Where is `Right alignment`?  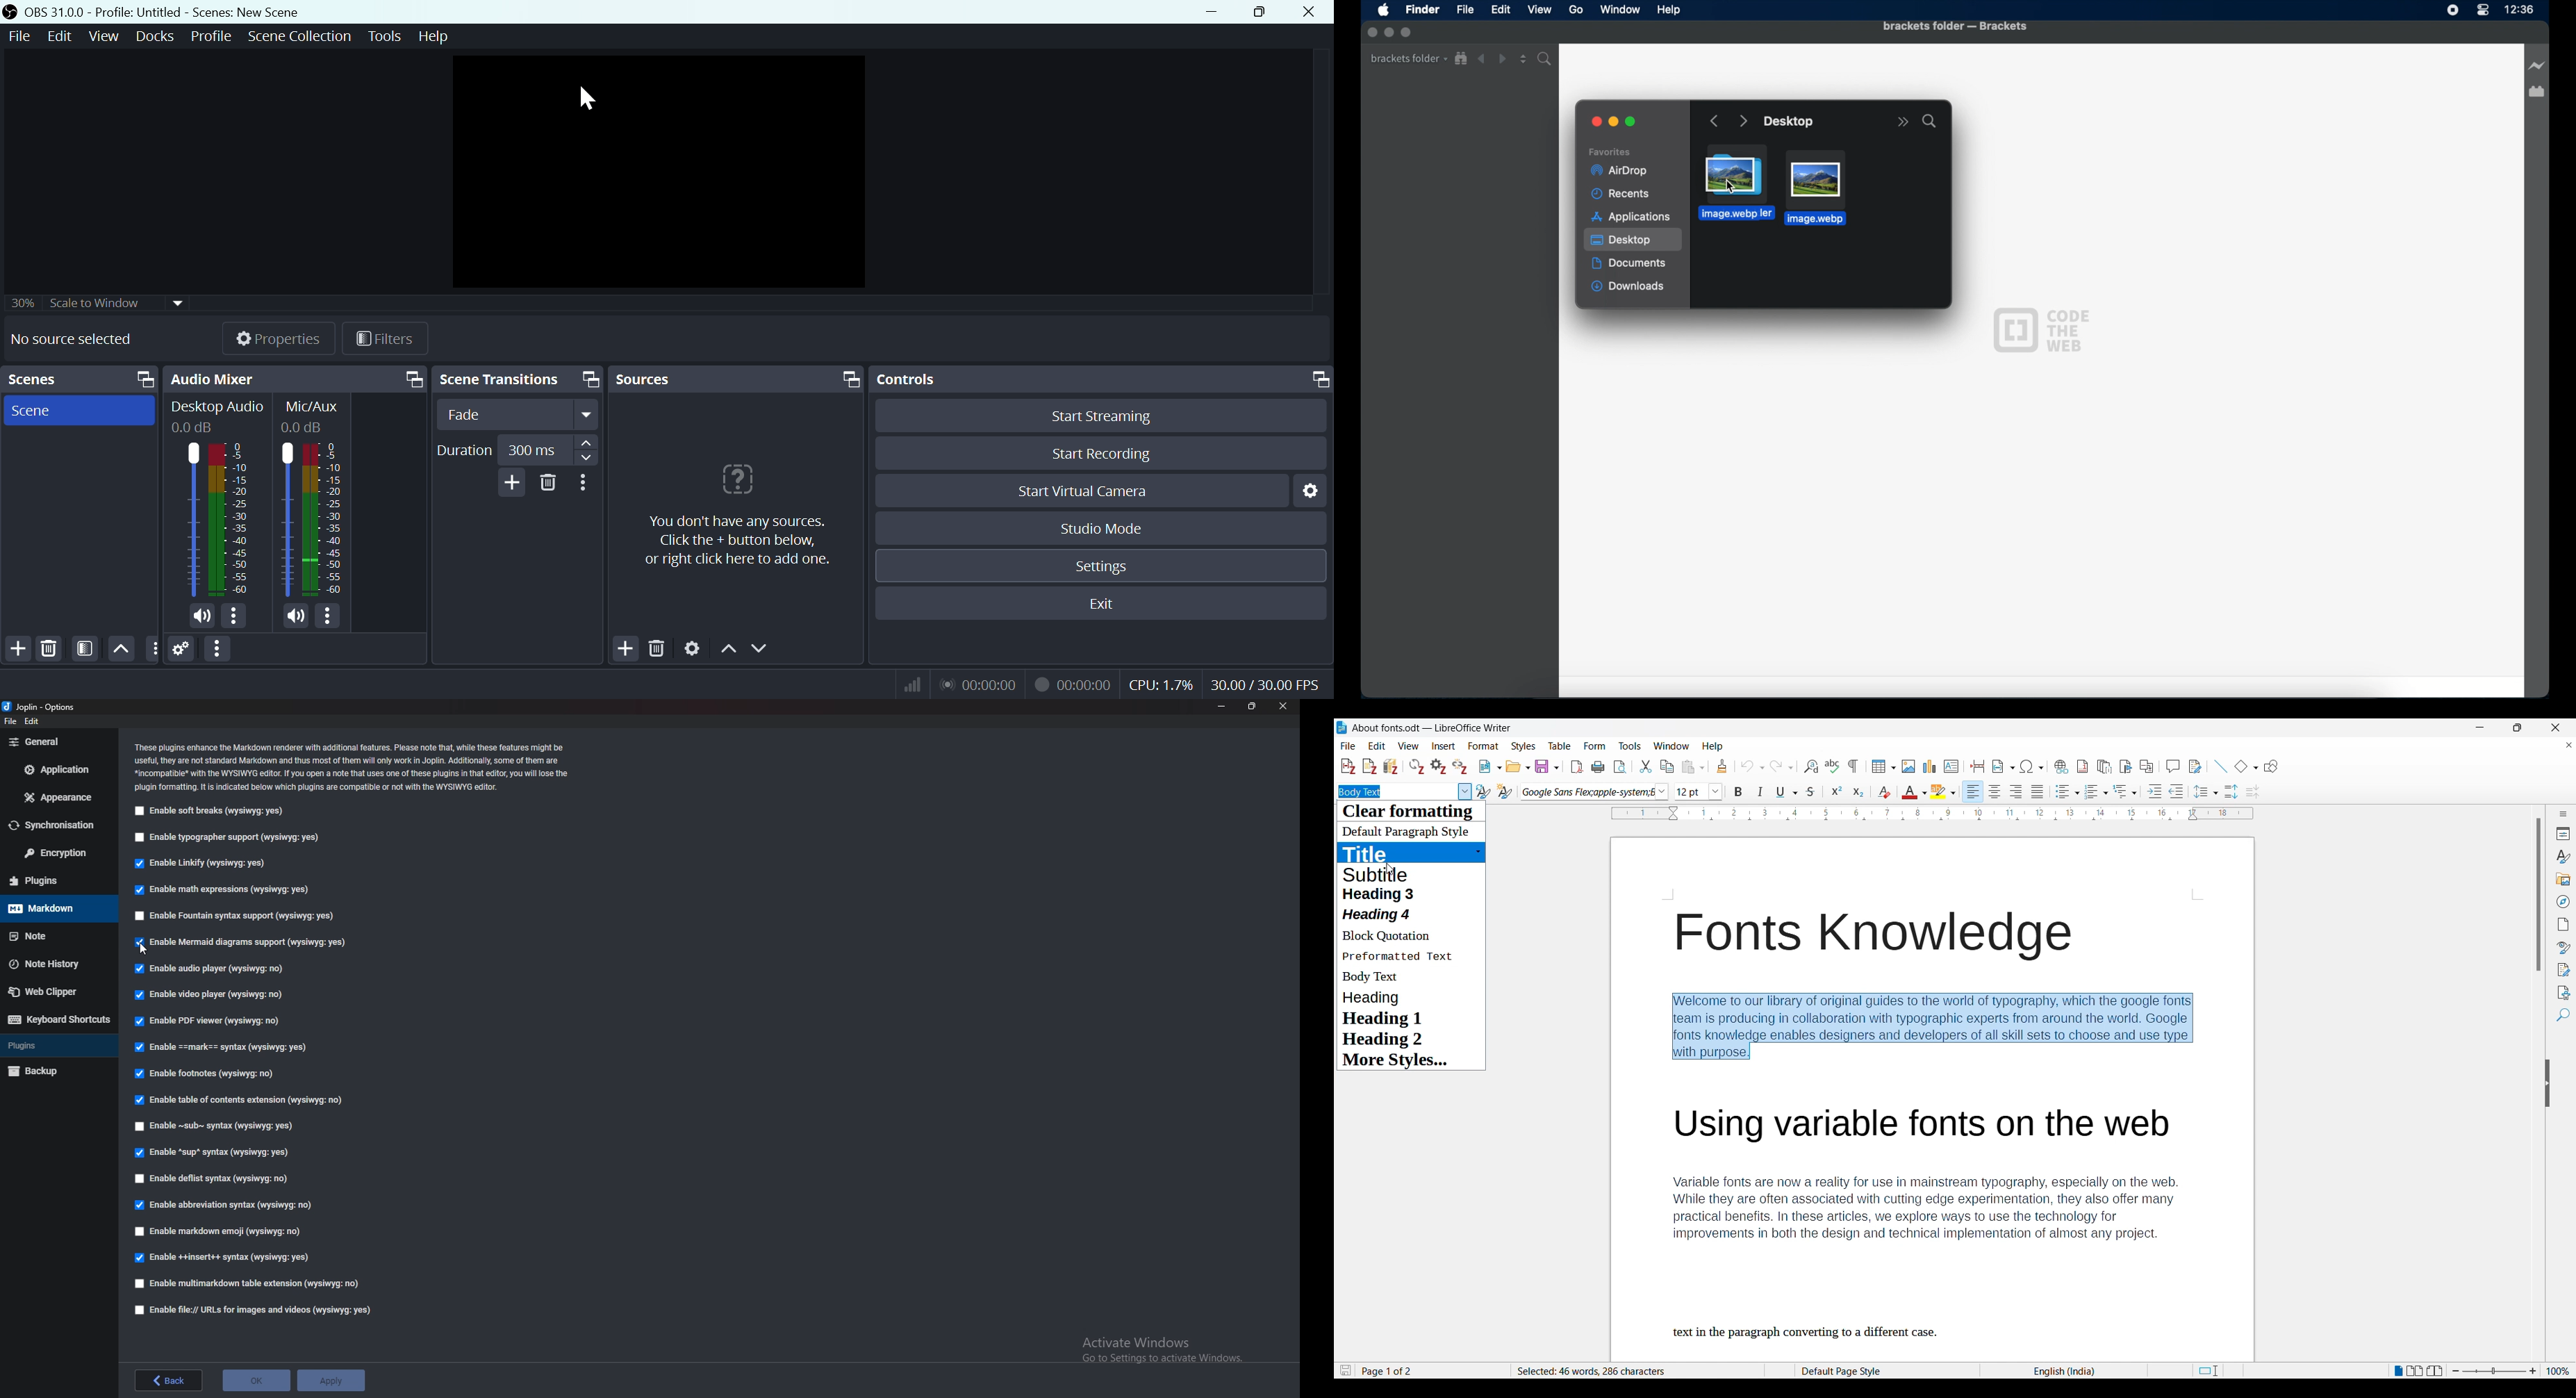 Right alignment is located at coordinates (2016, 792).